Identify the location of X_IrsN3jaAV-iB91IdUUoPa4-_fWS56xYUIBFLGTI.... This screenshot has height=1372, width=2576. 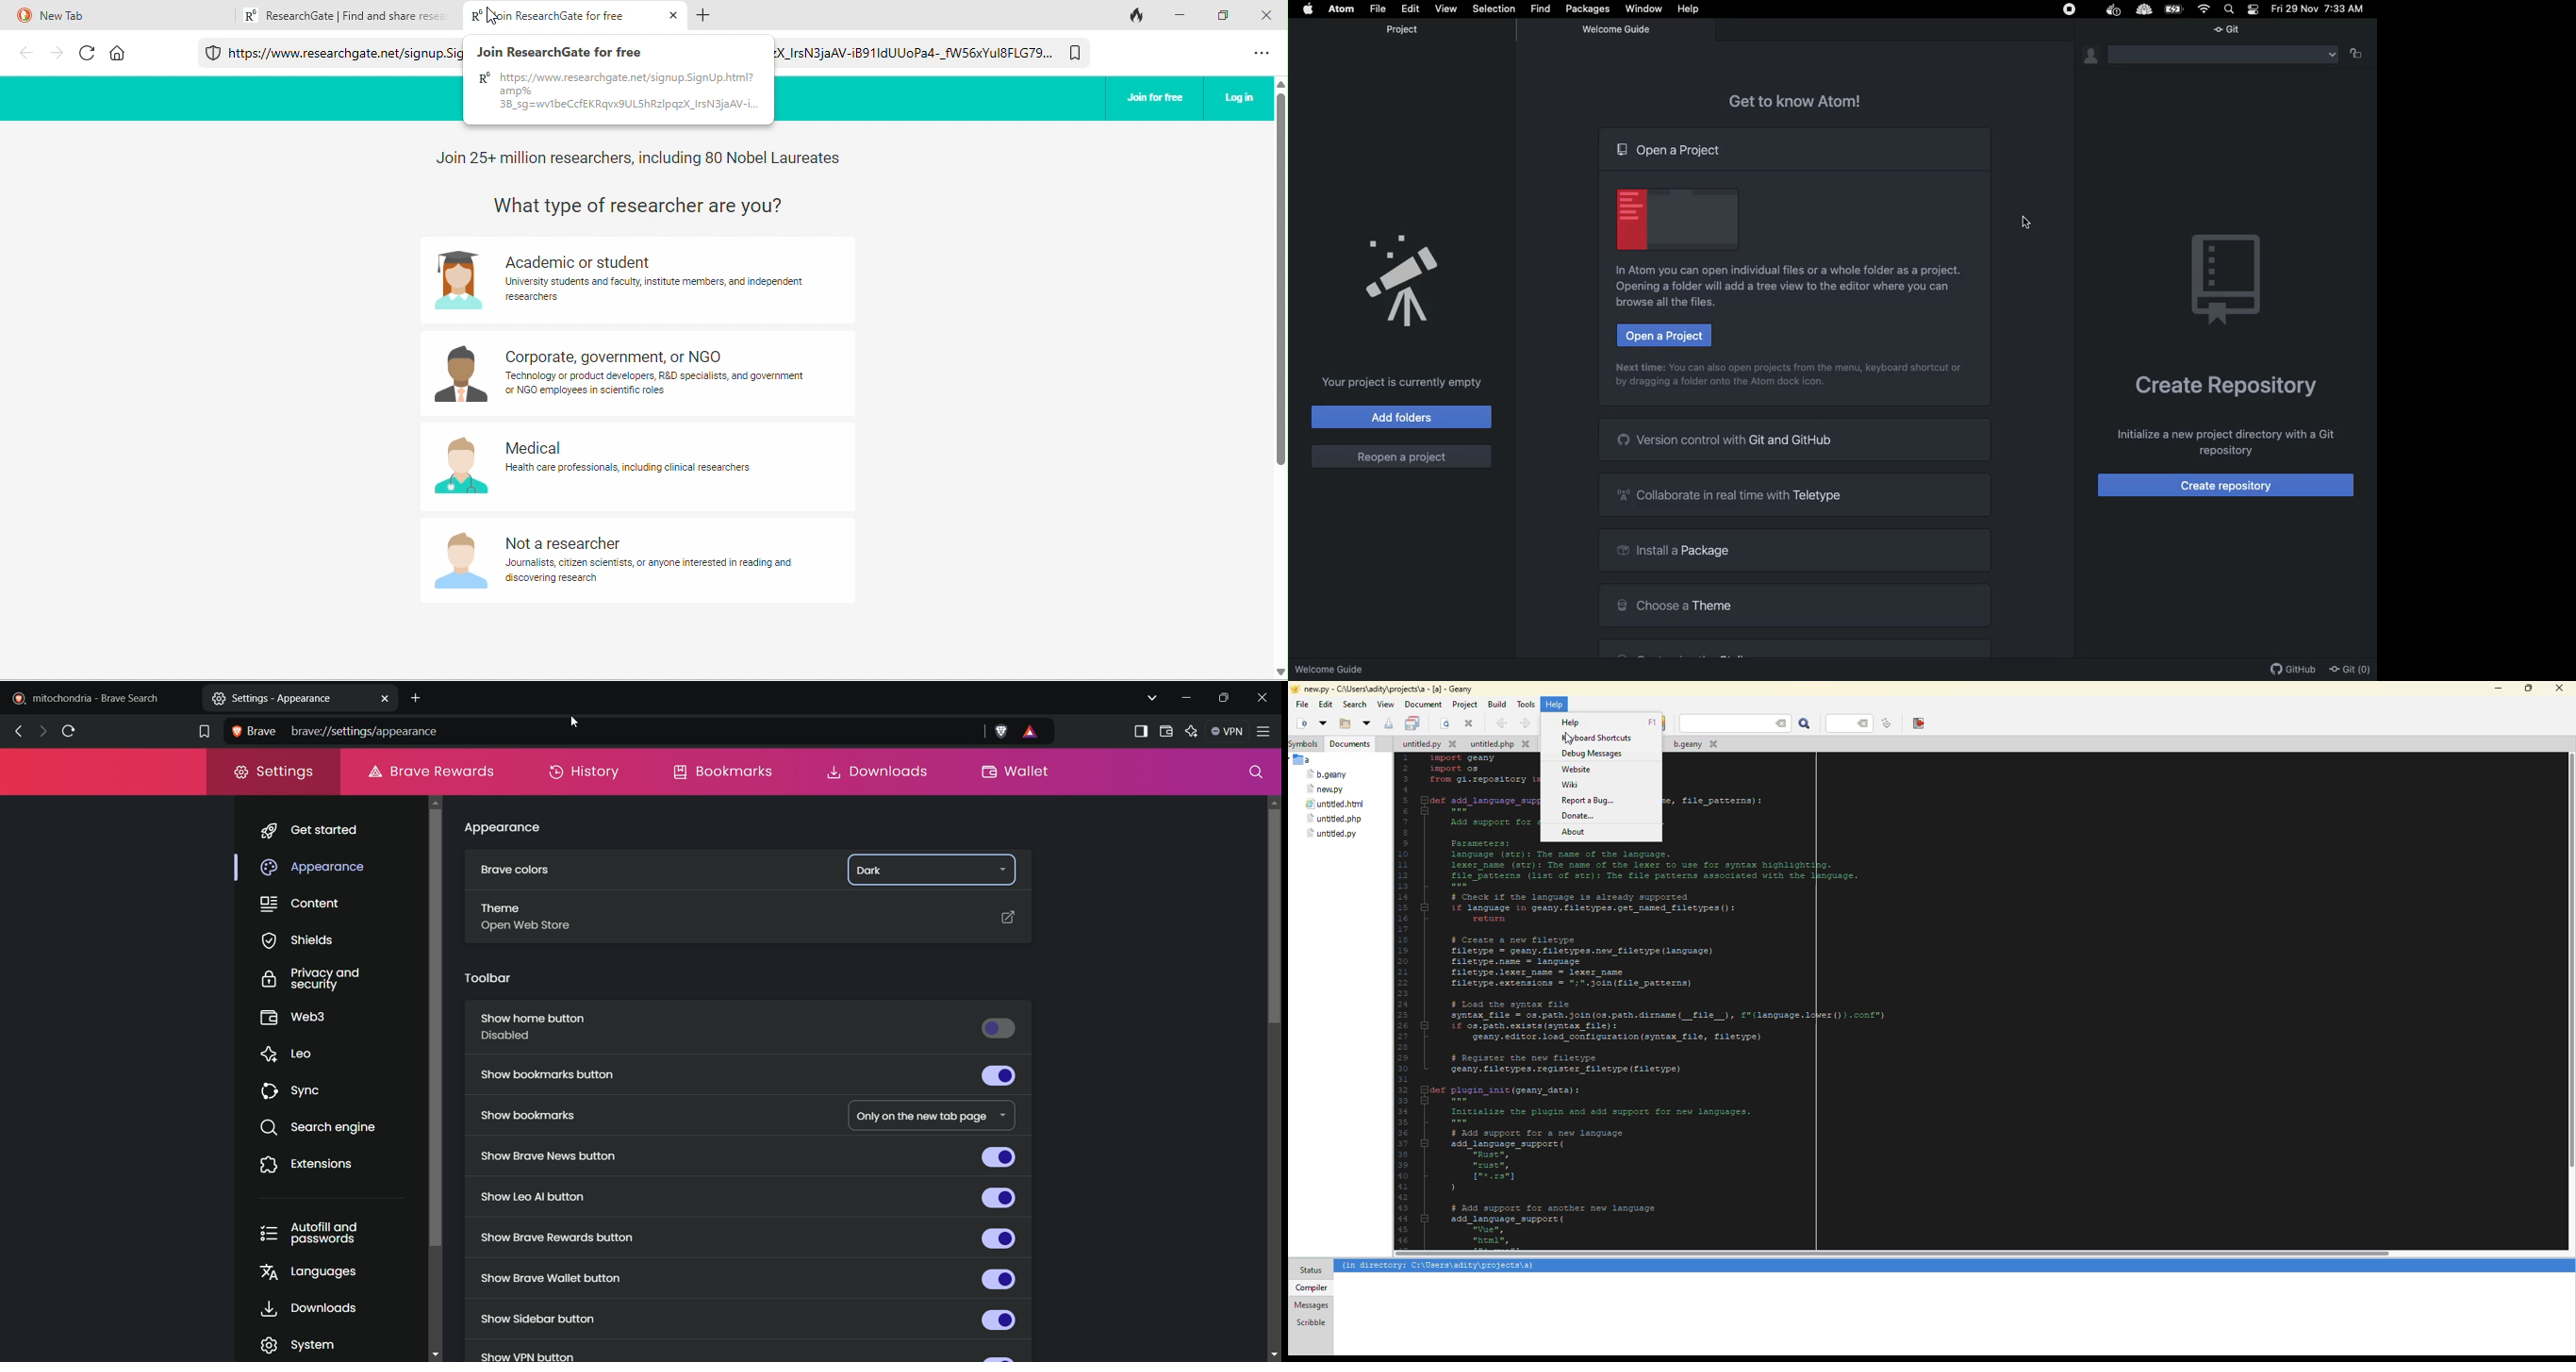
(915, 51).